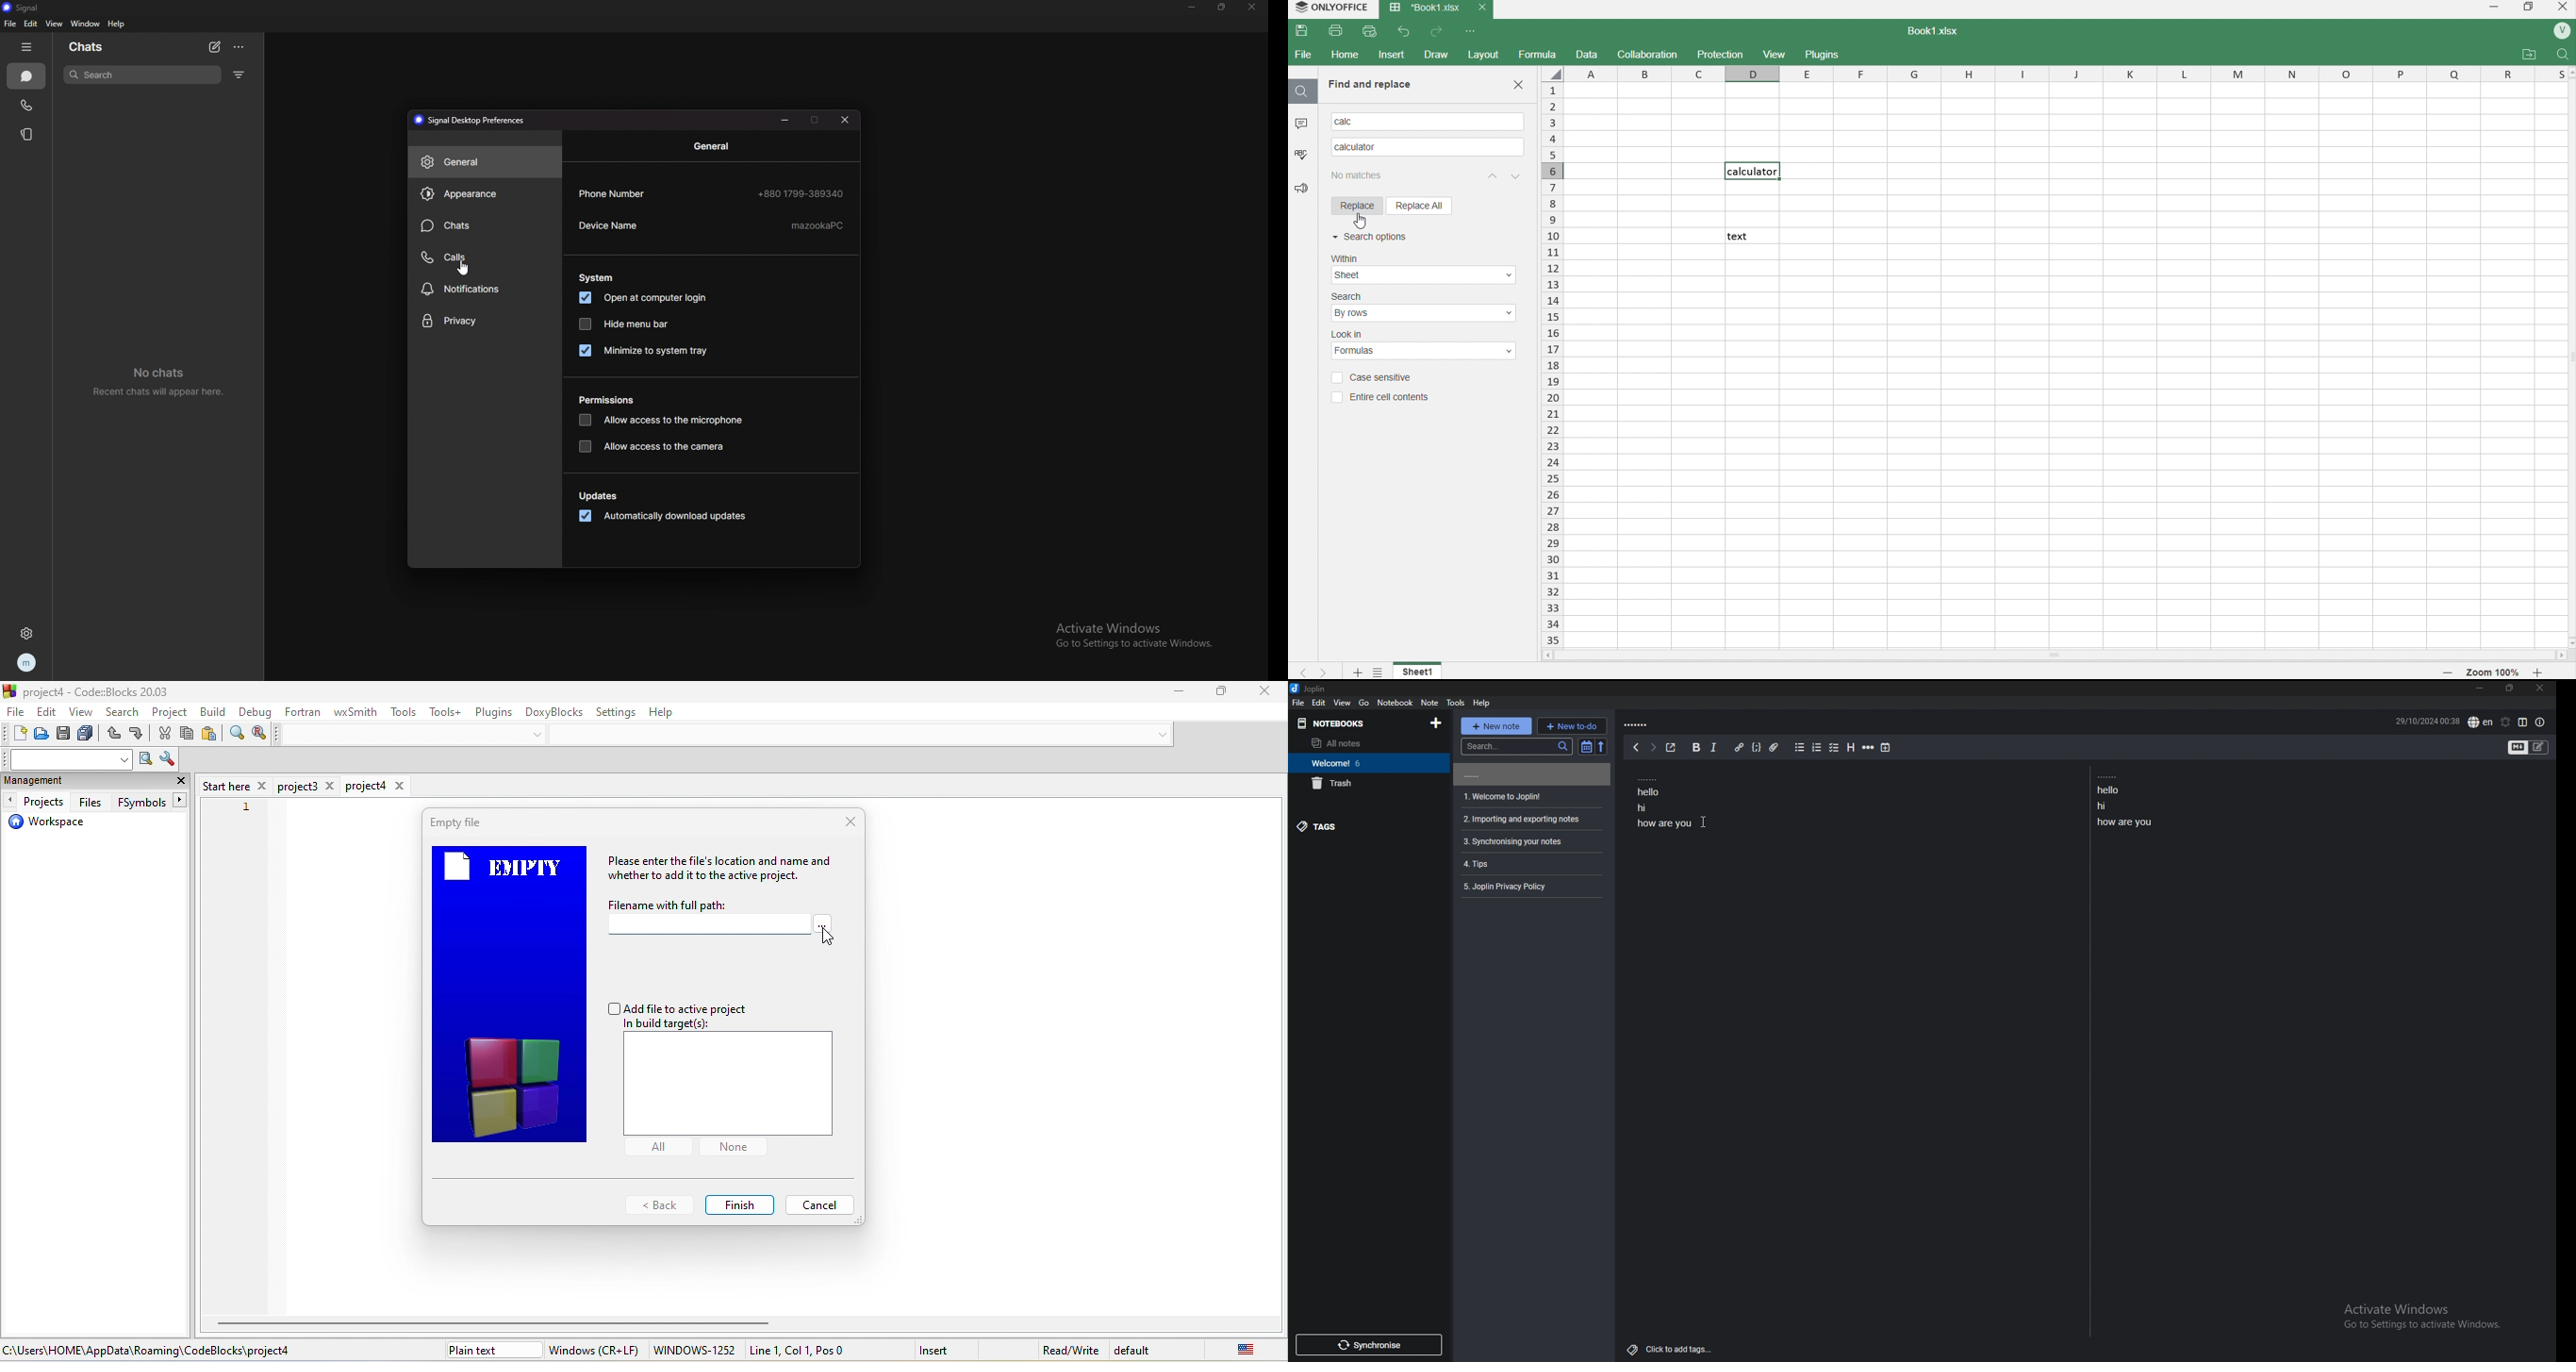 This screenshot has height=1372, width=2576. What do you see at coordinates (737, 1149) in the screenshot?
I see `none` at bounding box center [737, 1149].